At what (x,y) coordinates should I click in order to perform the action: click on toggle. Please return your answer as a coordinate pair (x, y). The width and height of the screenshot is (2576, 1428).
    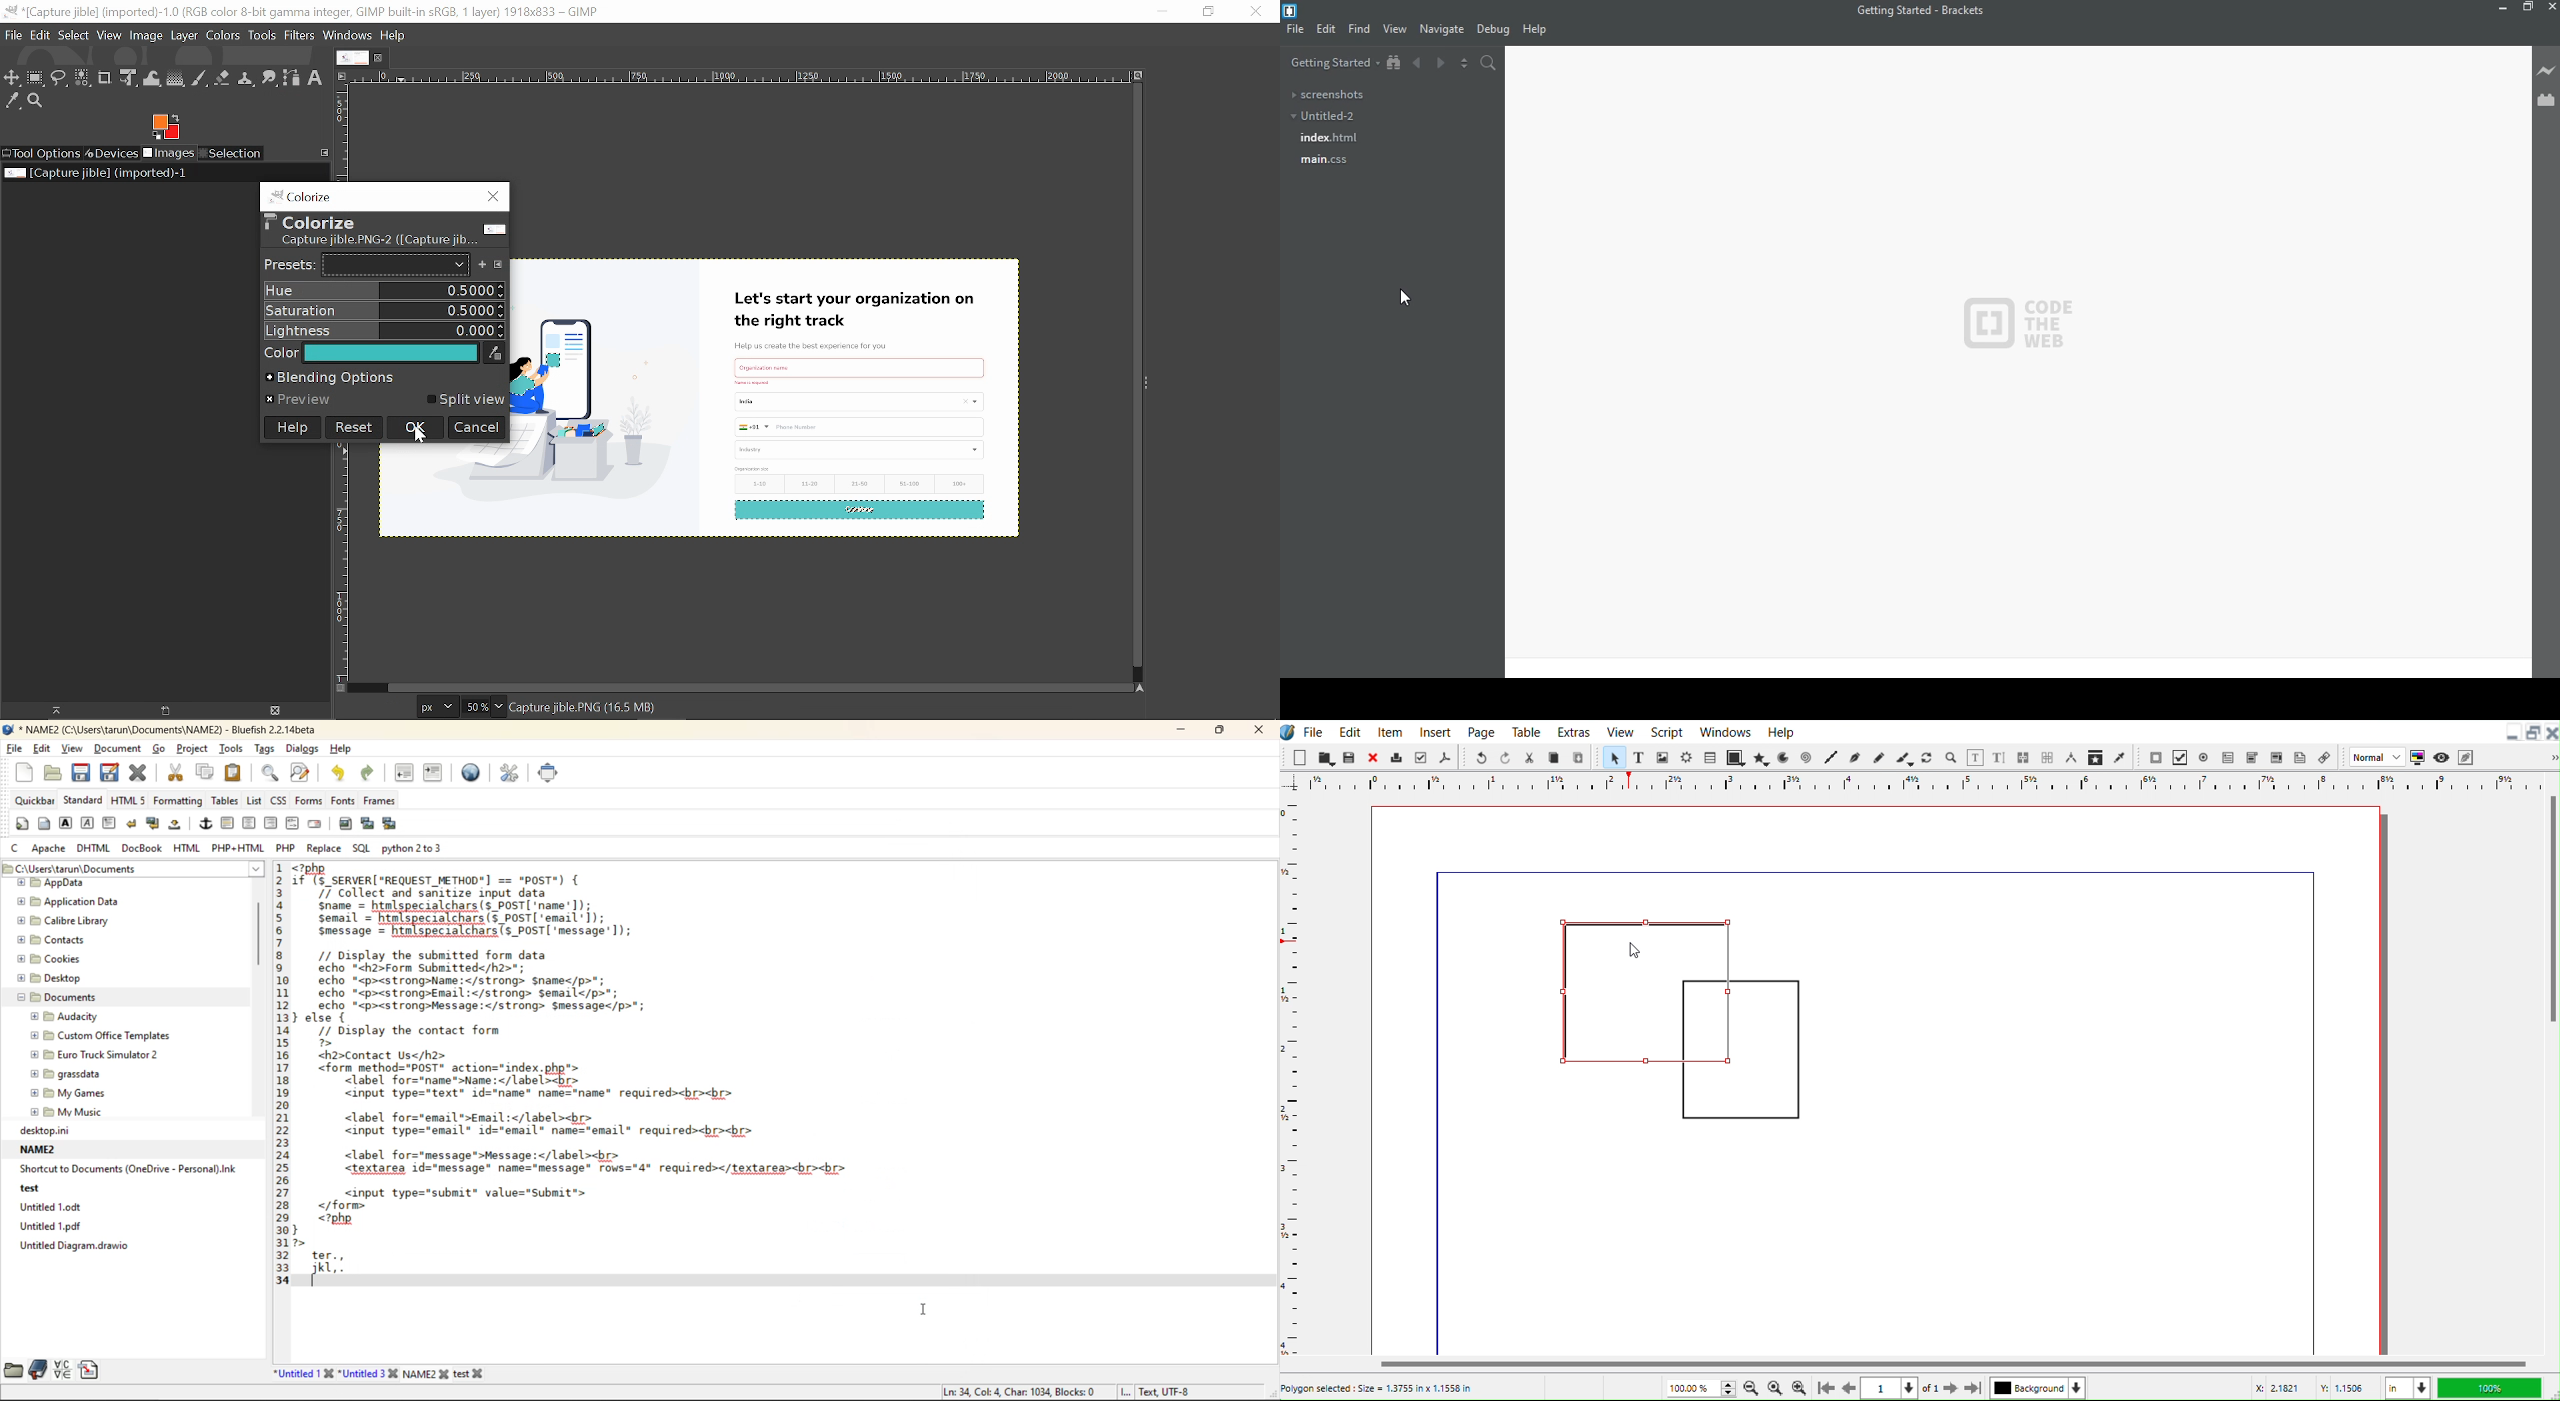
    Looking at the image, I should click on (1465, 63).